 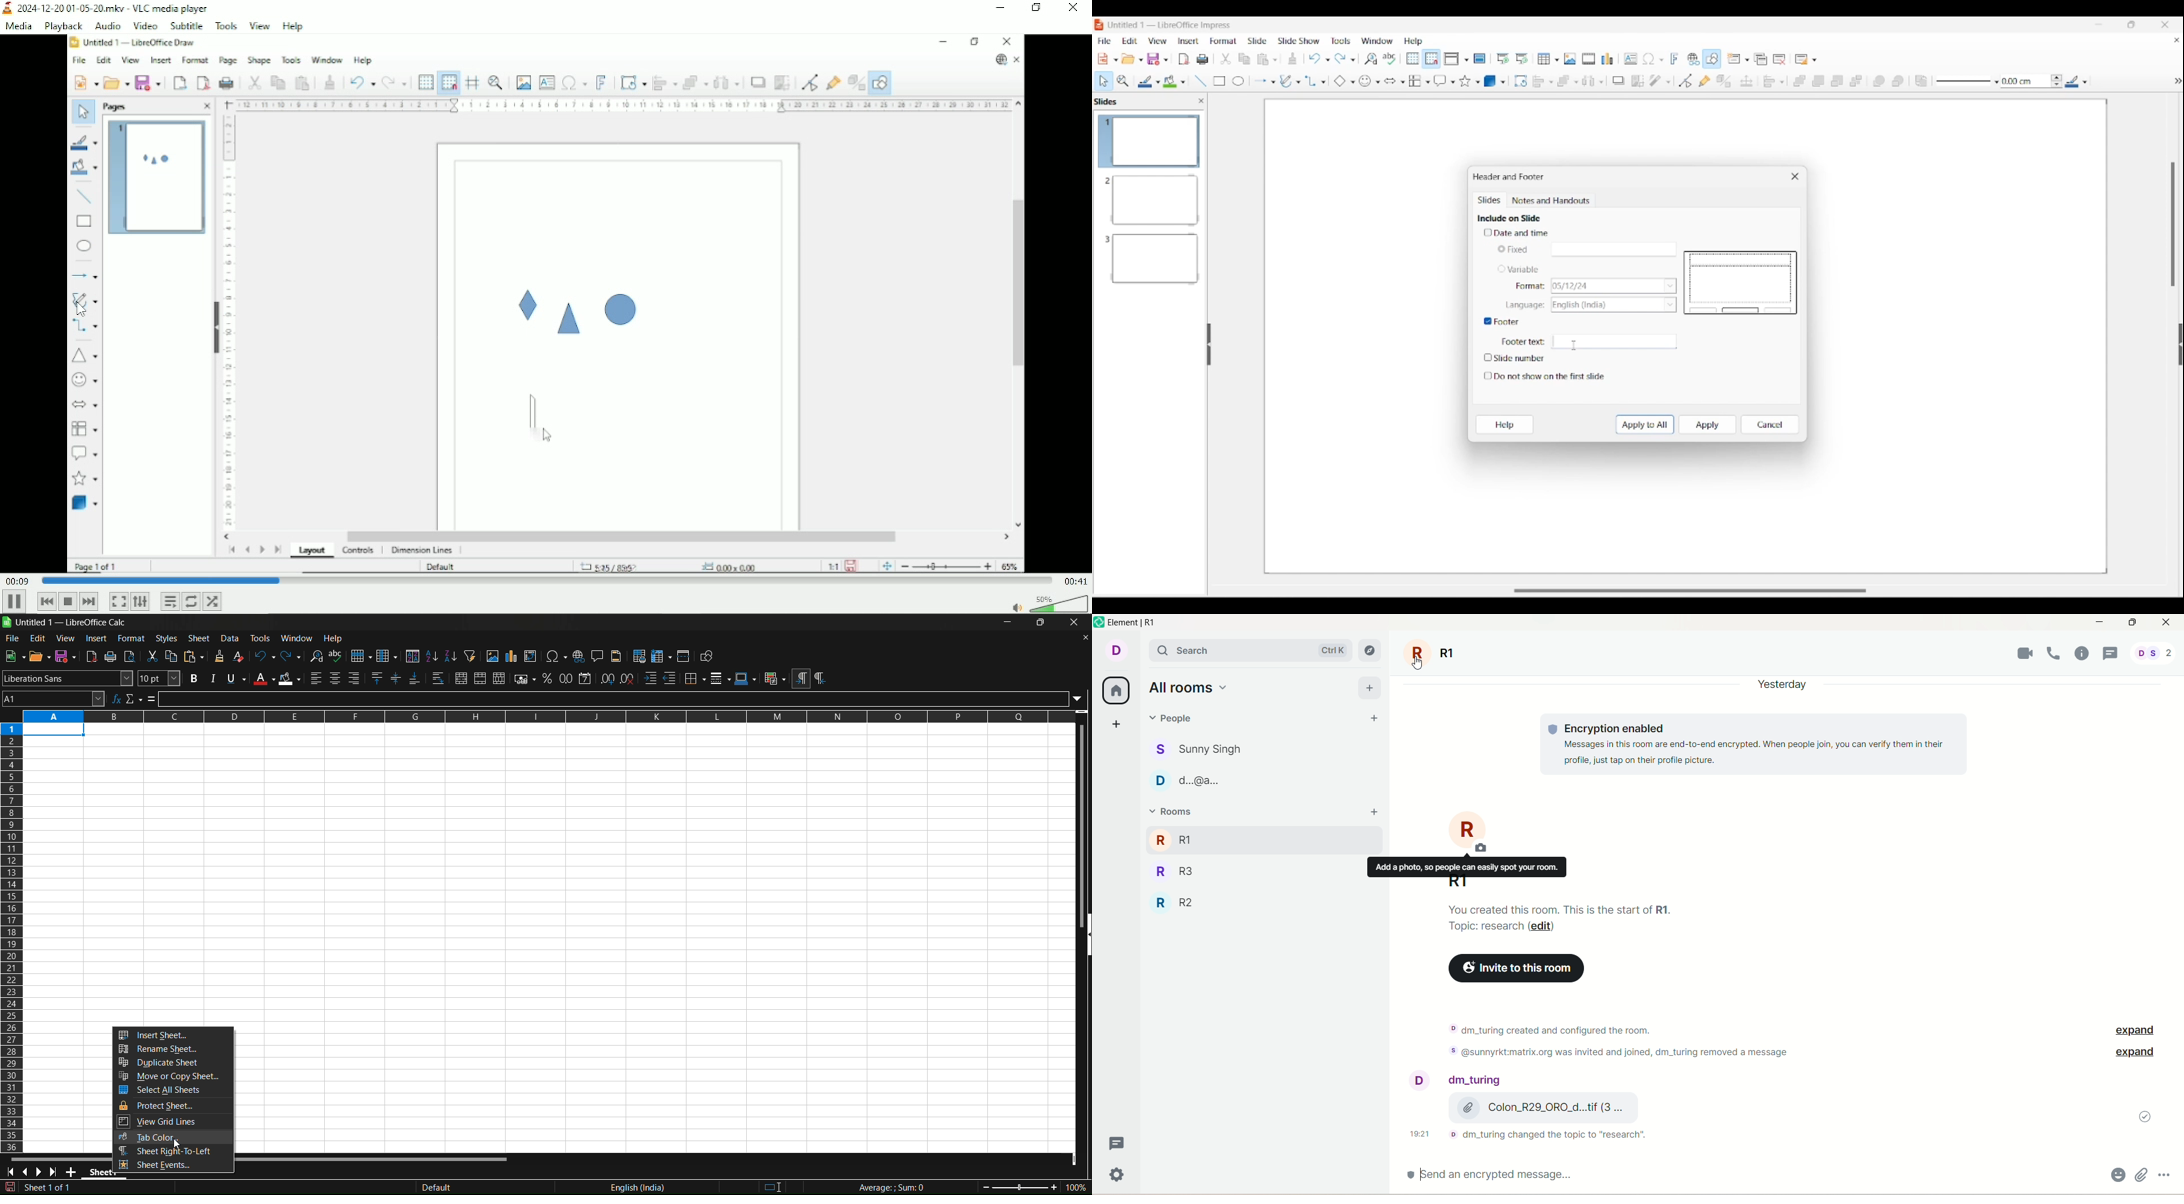 What do you see at coordinates (1614, 295) in the screenshot?
I see `List options for respective Variable characteristics` at bounding box center [1614, 295].